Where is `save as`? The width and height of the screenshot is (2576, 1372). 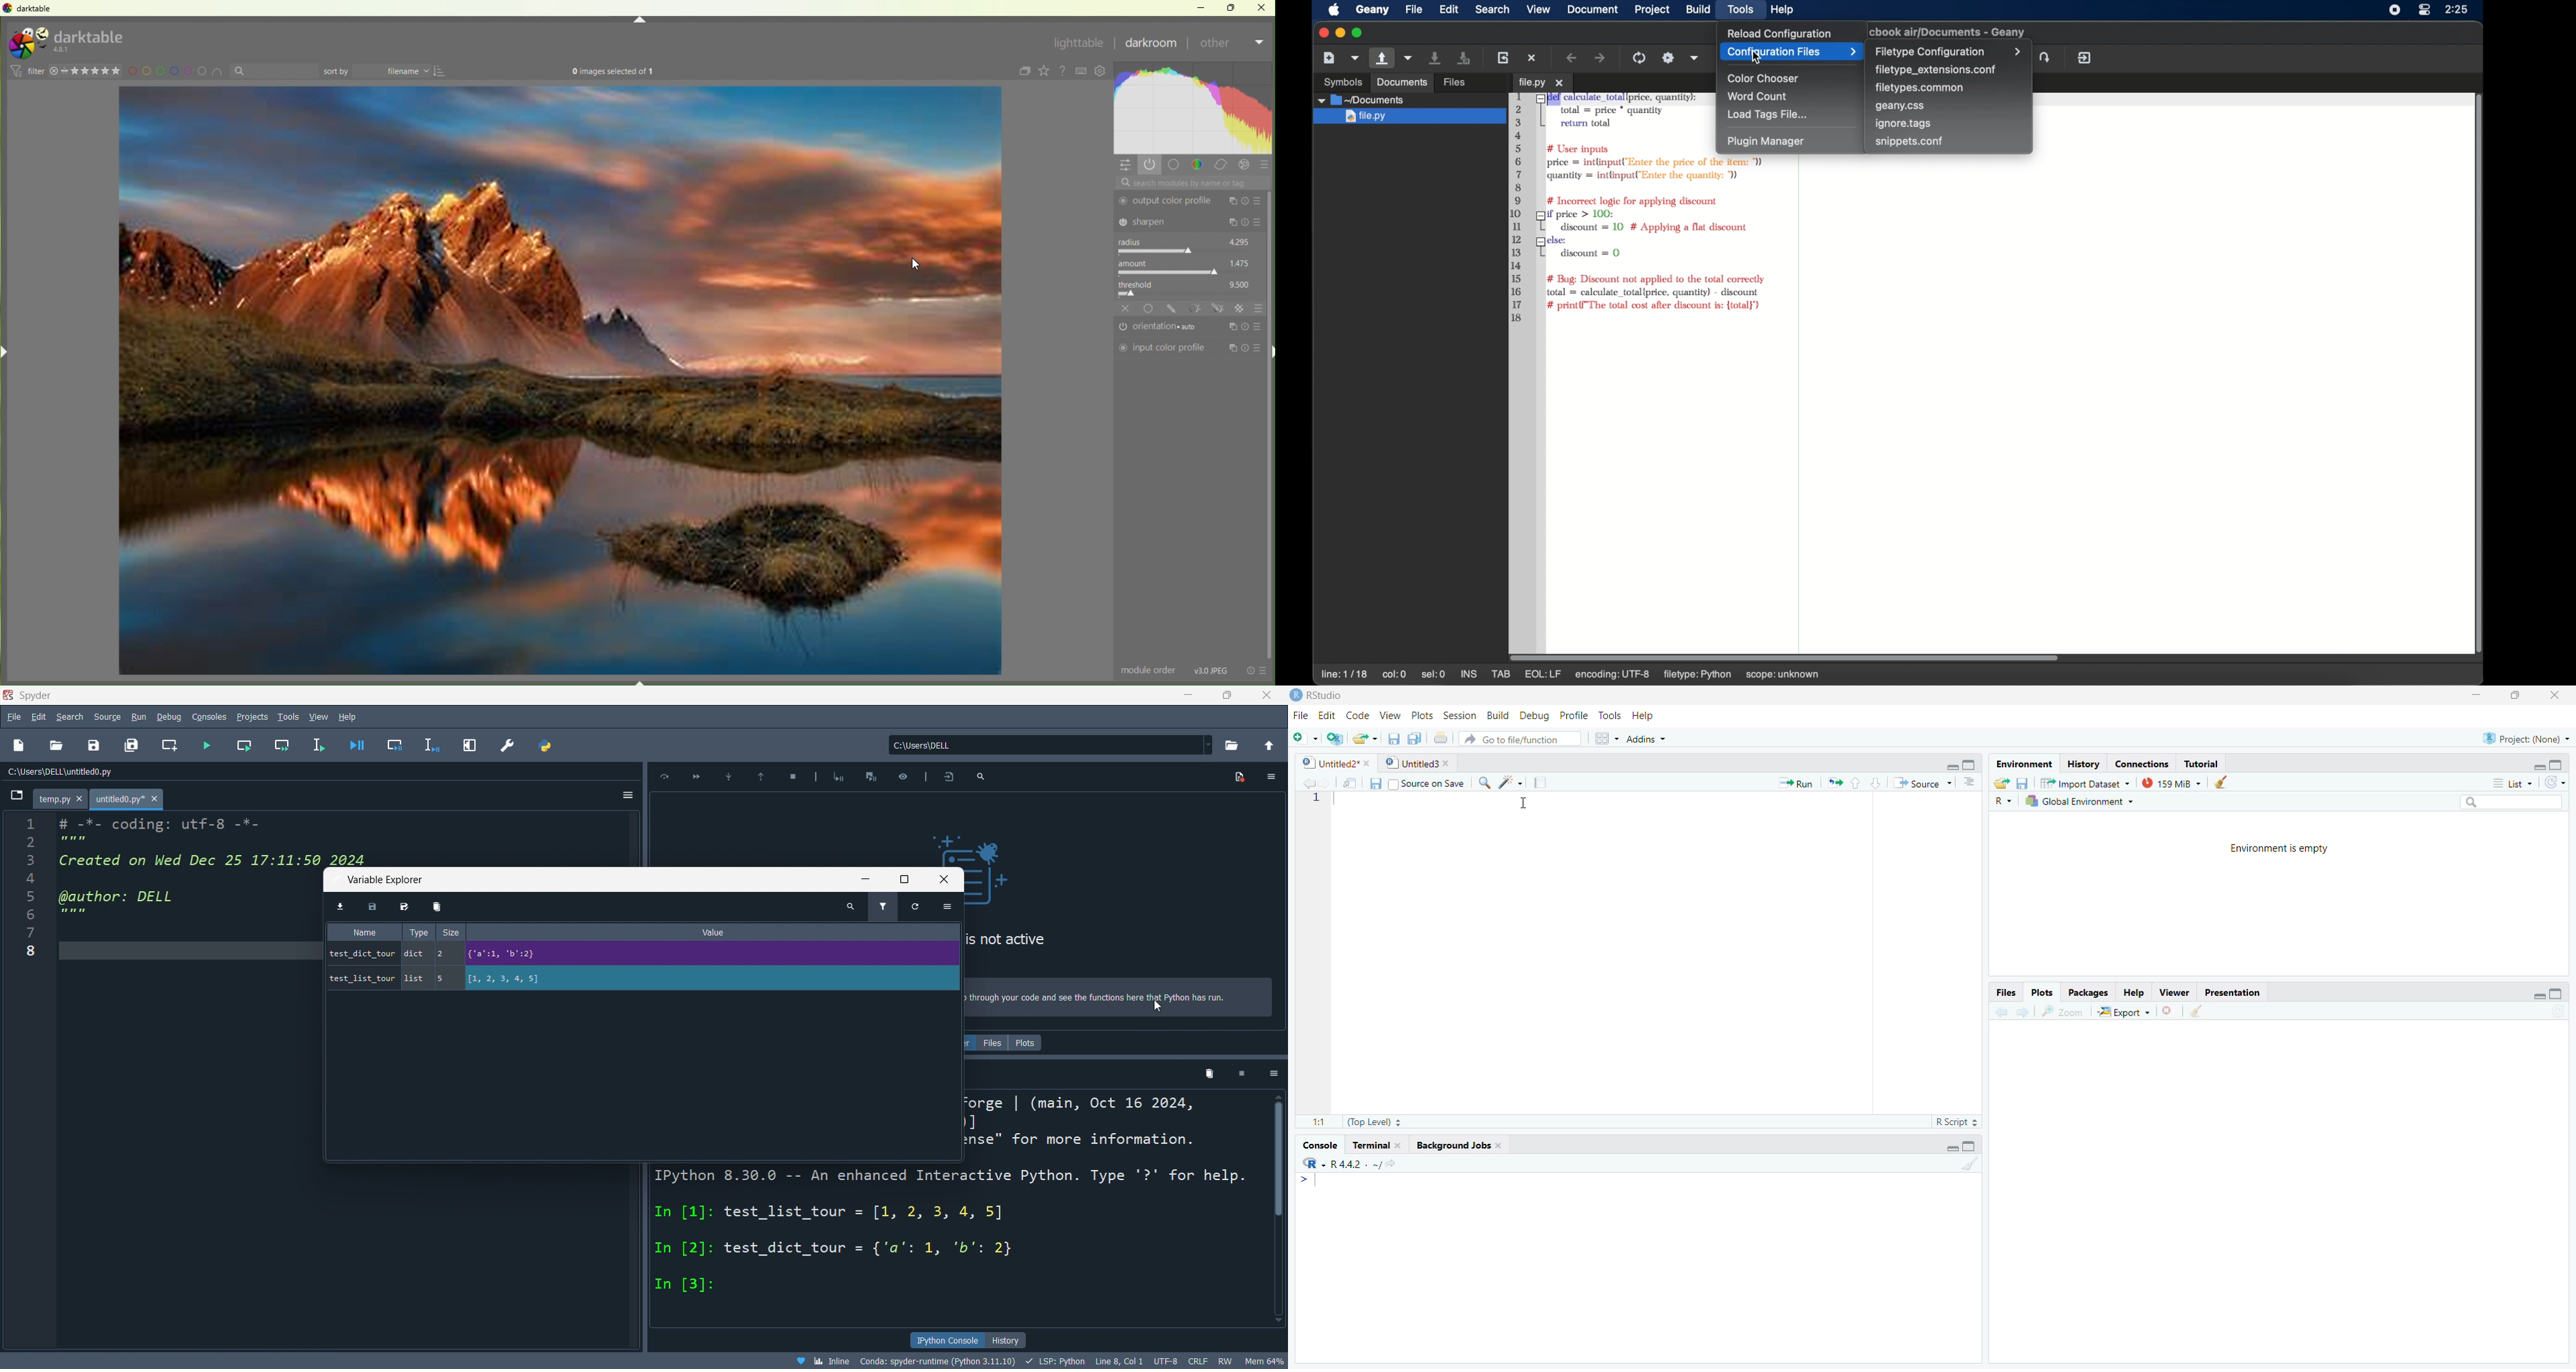
save as is located at coordinates (405, 908).